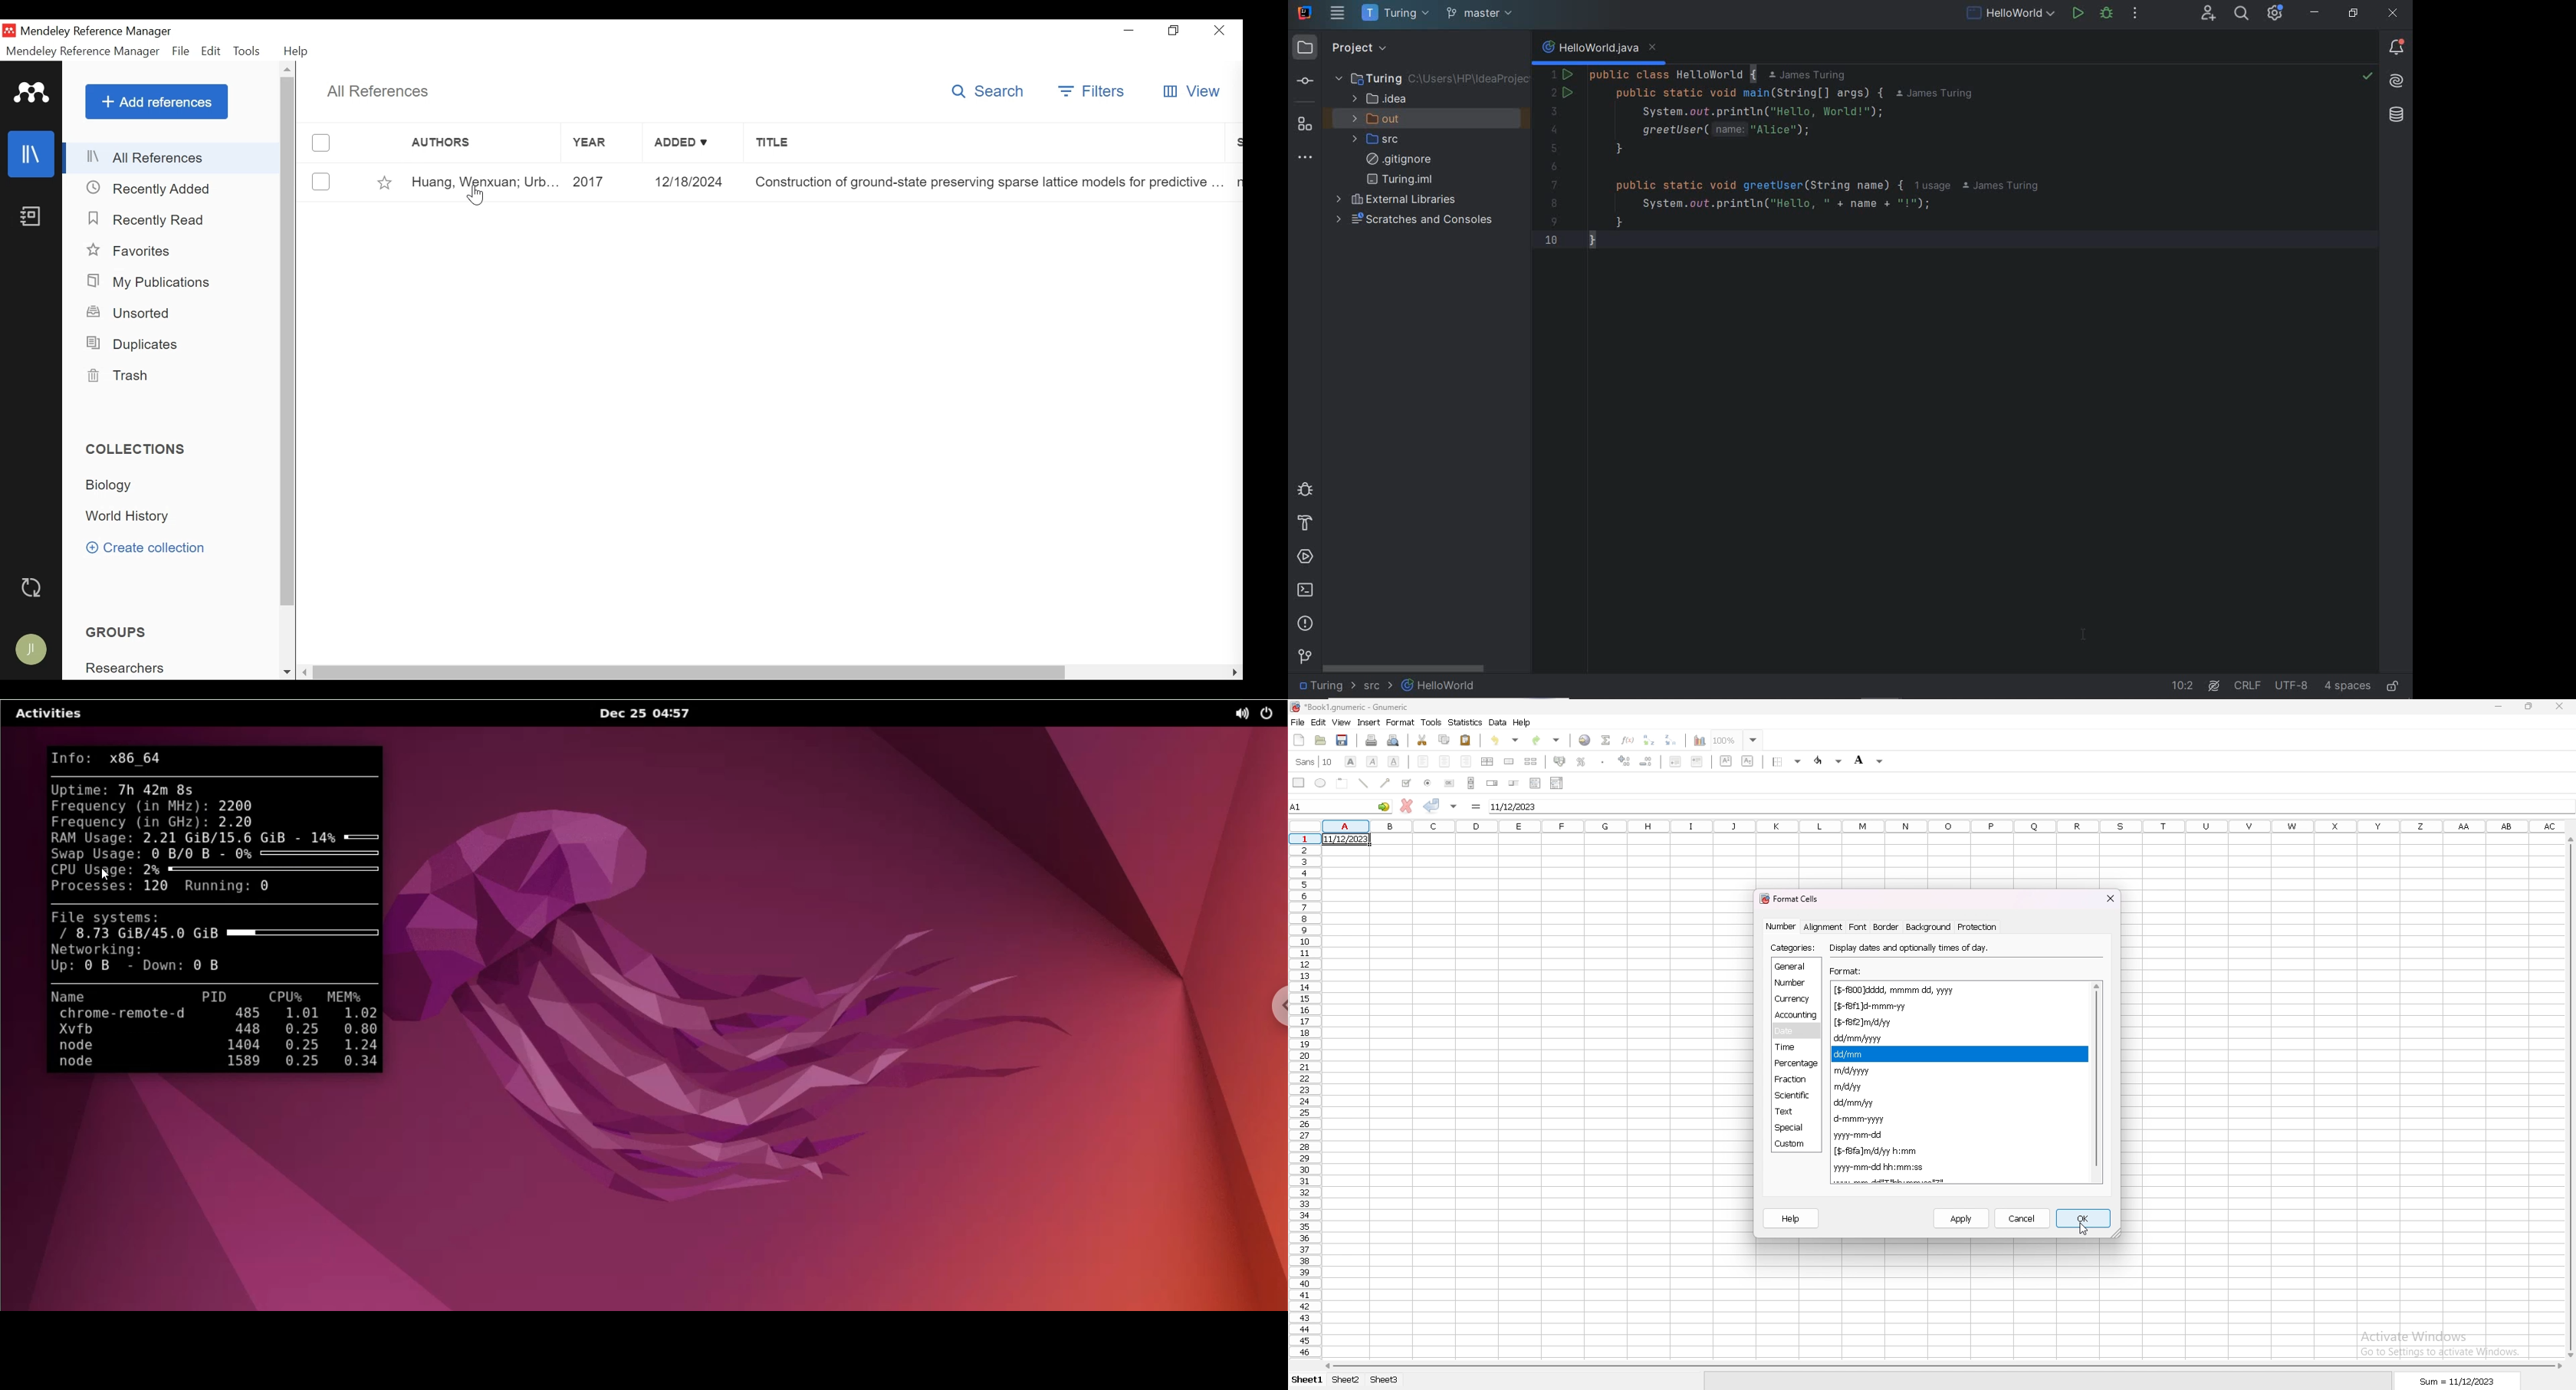 This screenshot has width=2576, height=1400. Describe the element at coordinates (1546, 740) in the screenshot. I see `redo` at that location.